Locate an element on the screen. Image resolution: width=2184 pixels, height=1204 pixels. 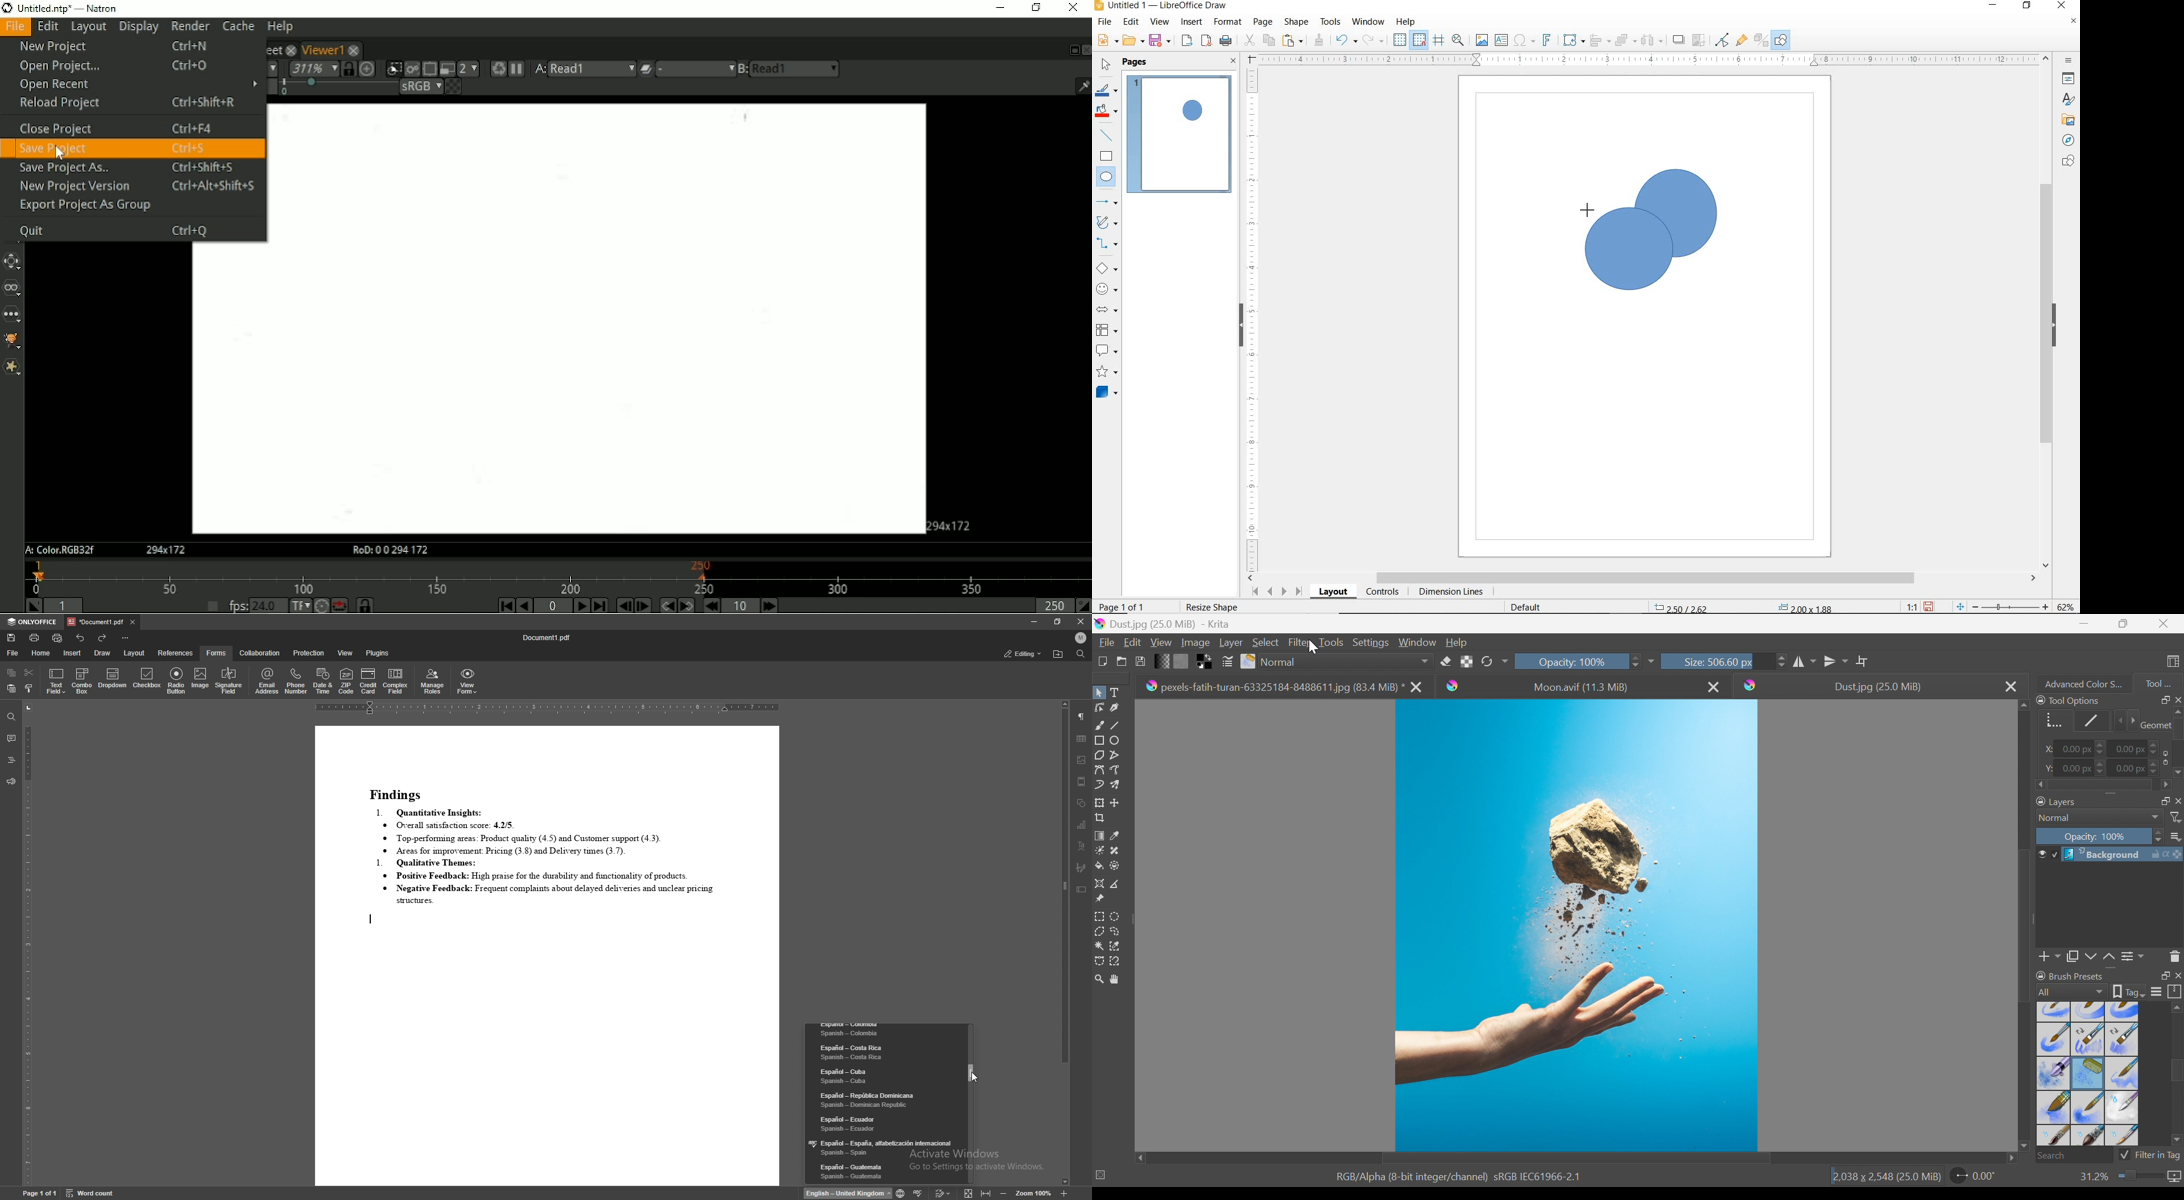
LAYOUT is located at coordinates (1333, 593).